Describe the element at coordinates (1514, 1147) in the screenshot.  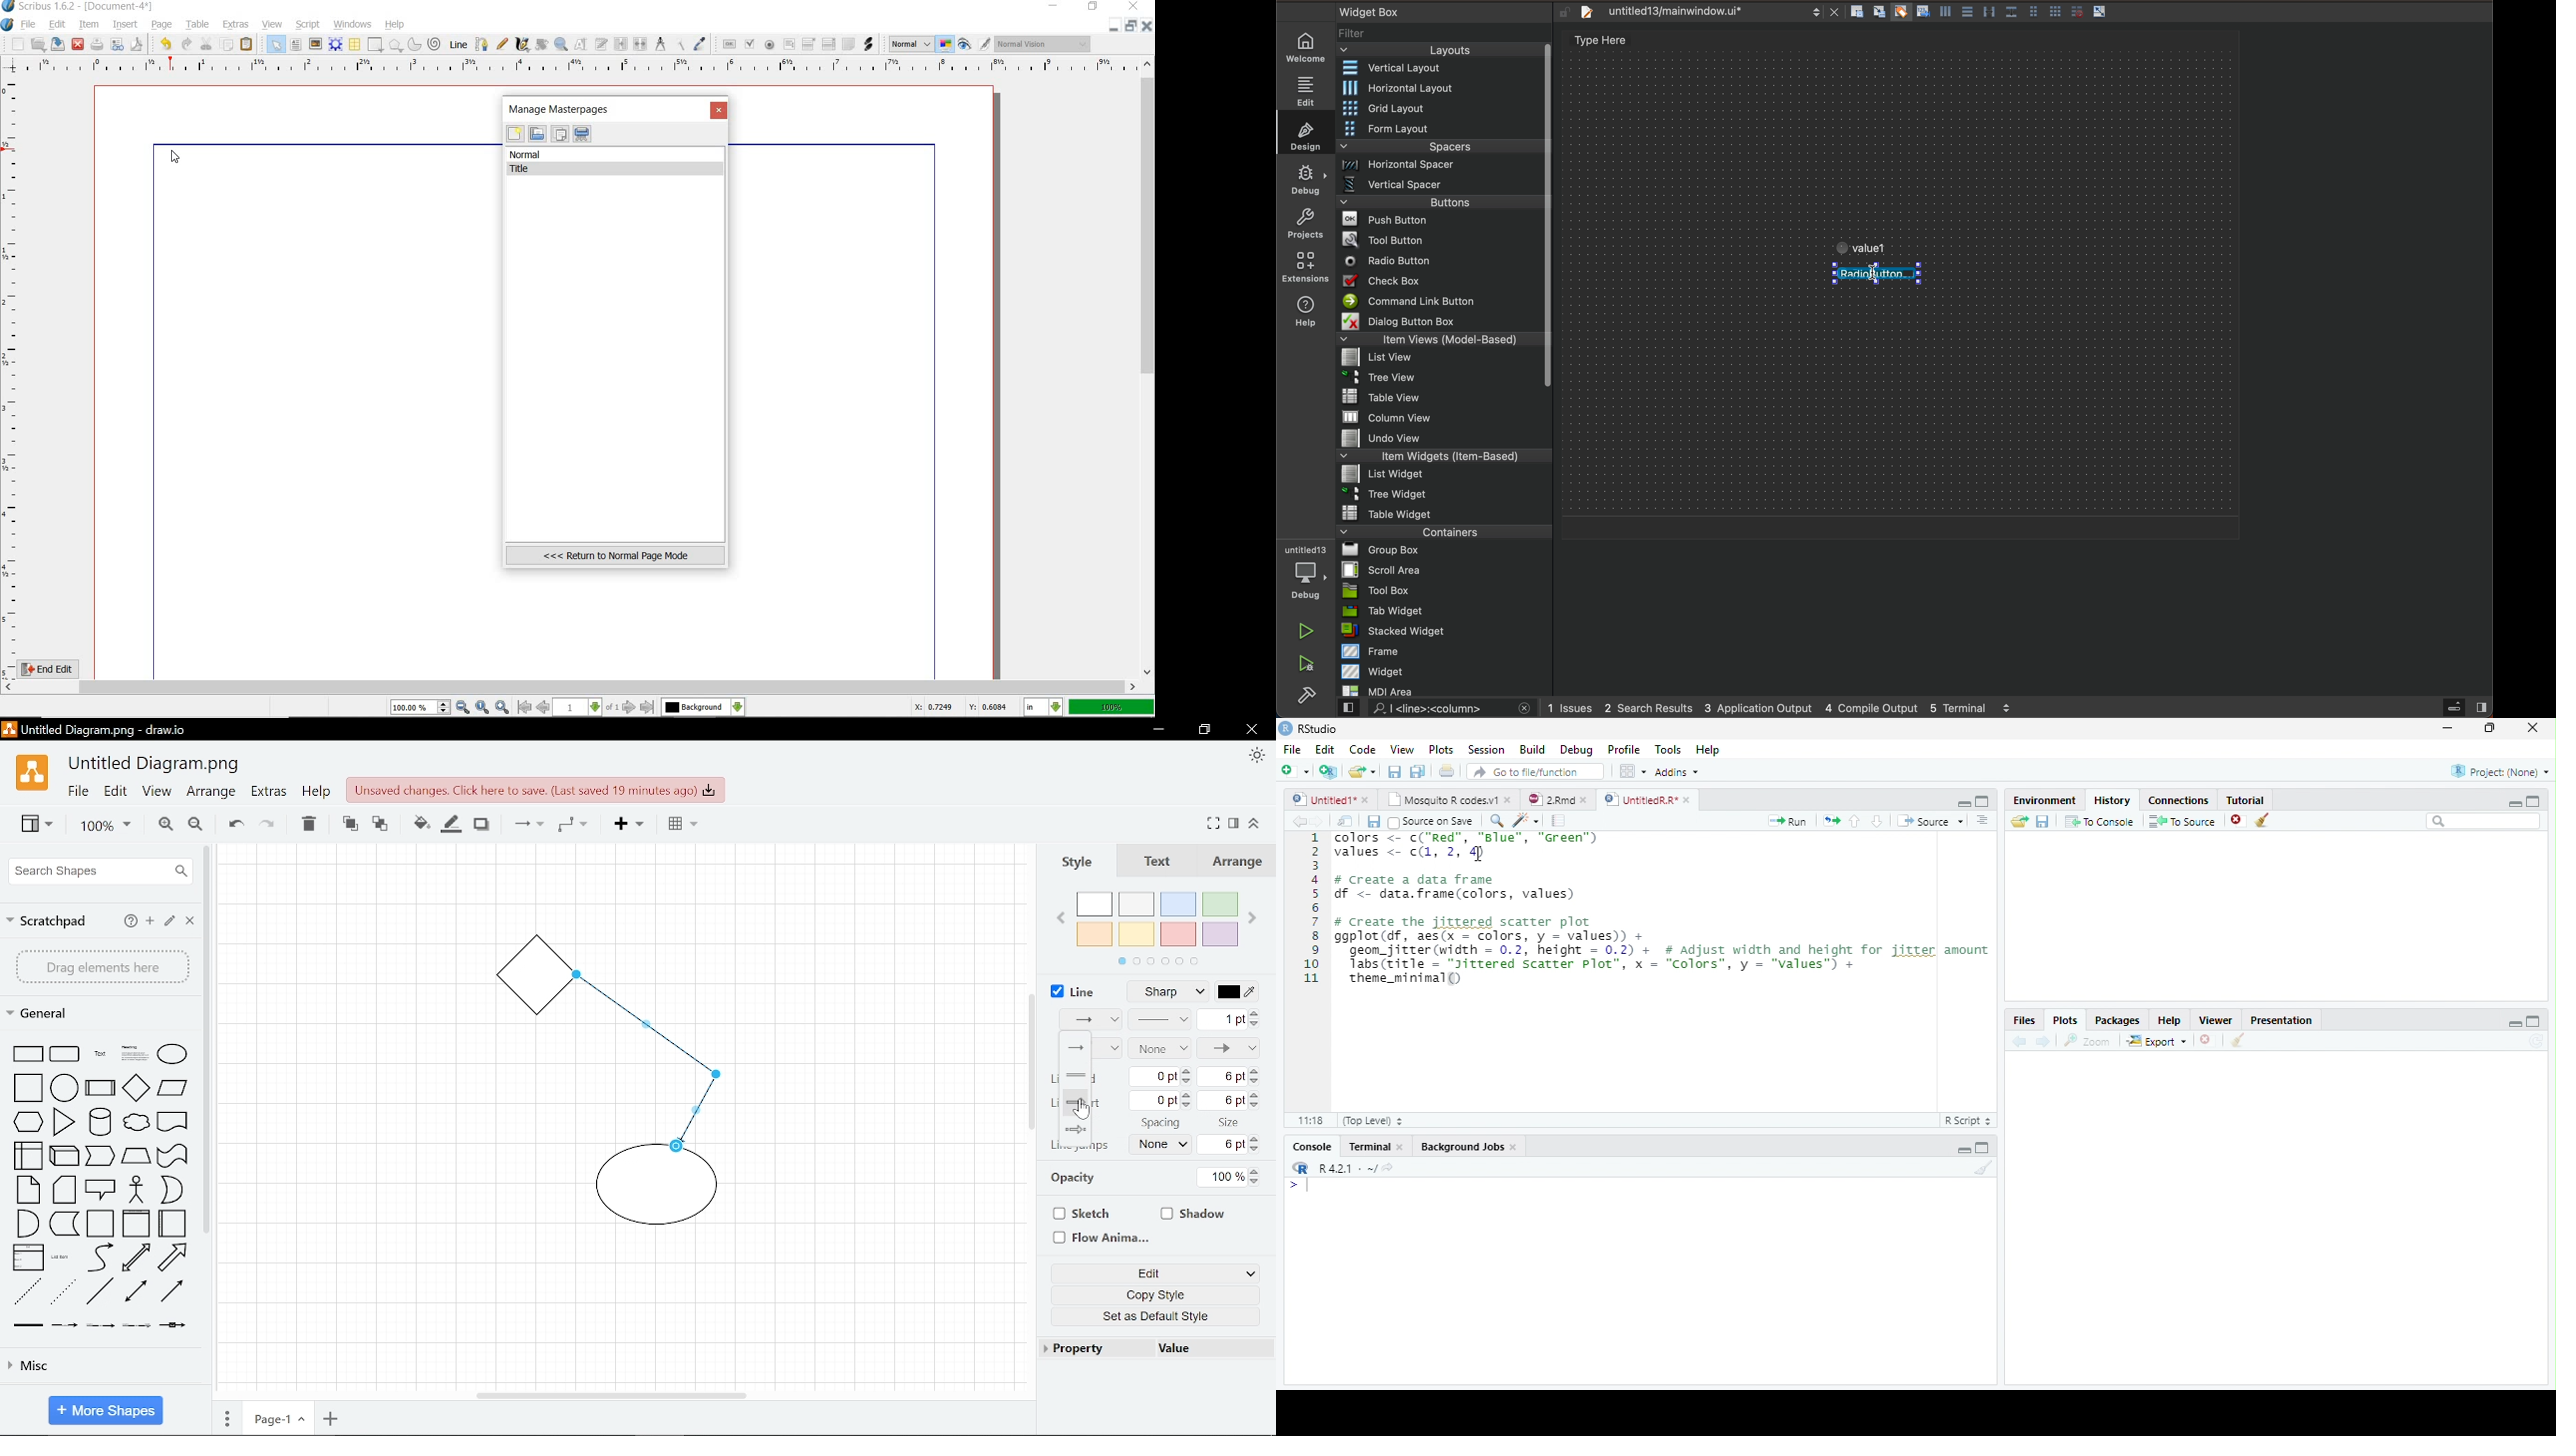
I see `close` at that location.